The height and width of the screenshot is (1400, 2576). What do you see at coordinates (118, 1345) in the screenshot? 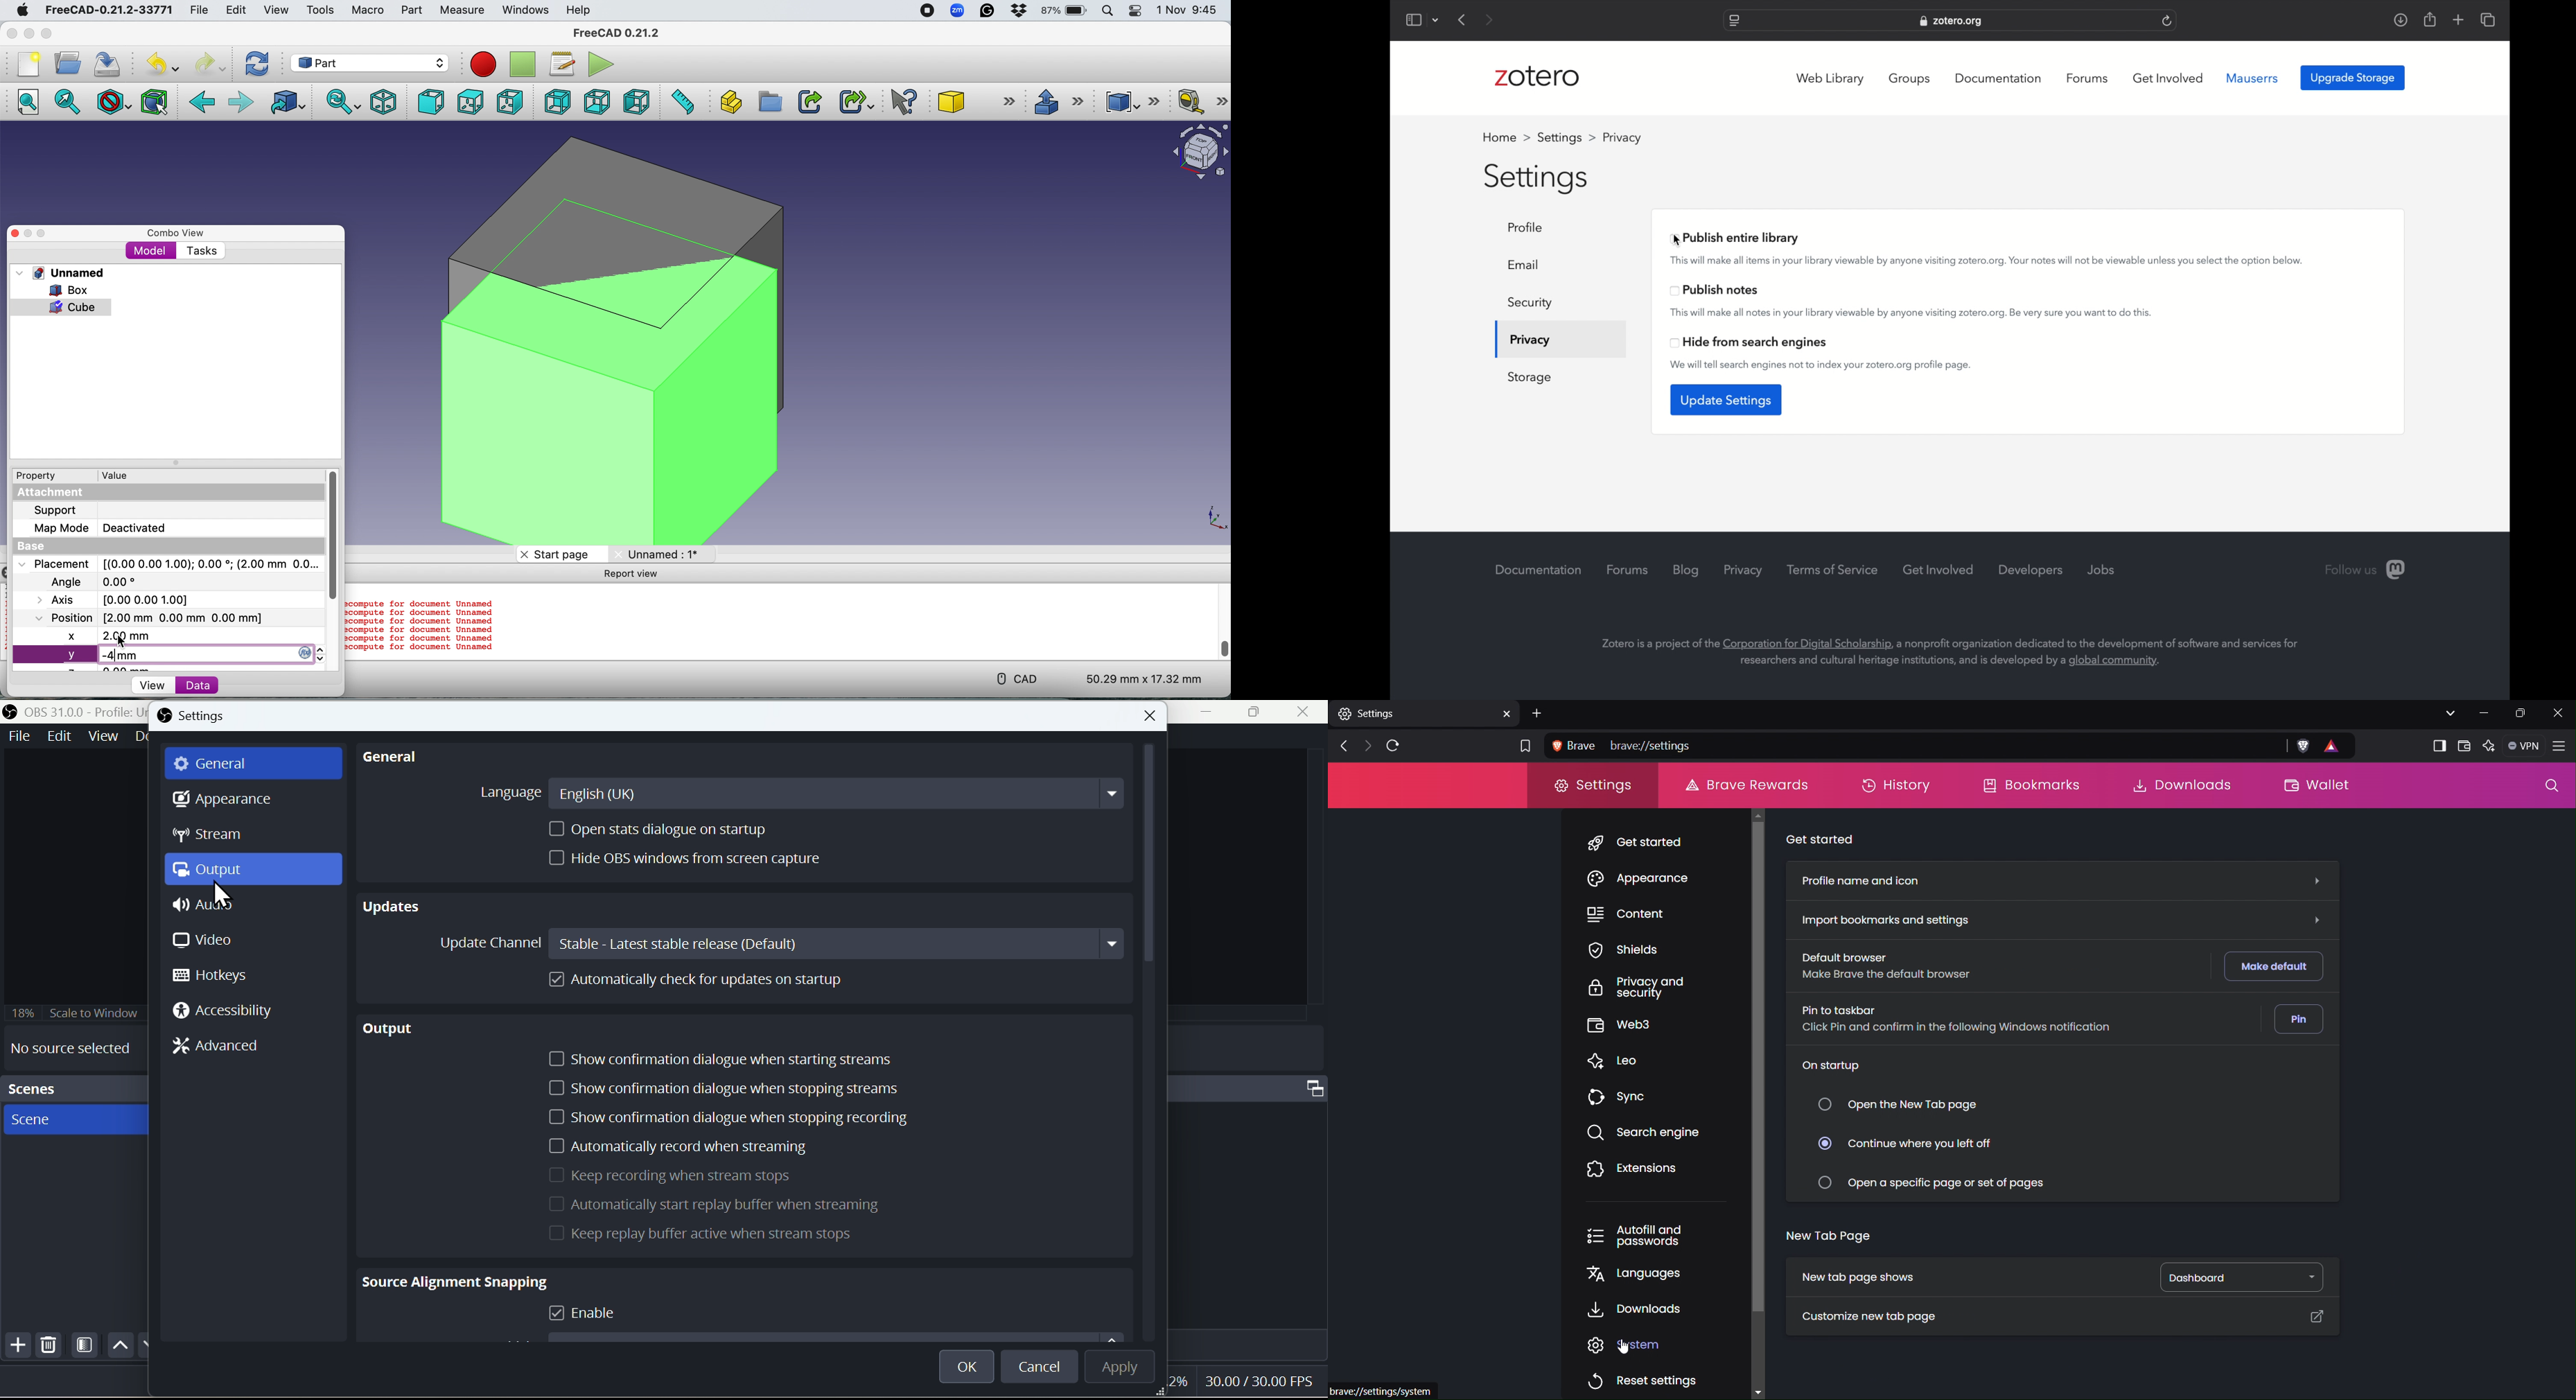
I see `up` at bounding box center [118, 1345].